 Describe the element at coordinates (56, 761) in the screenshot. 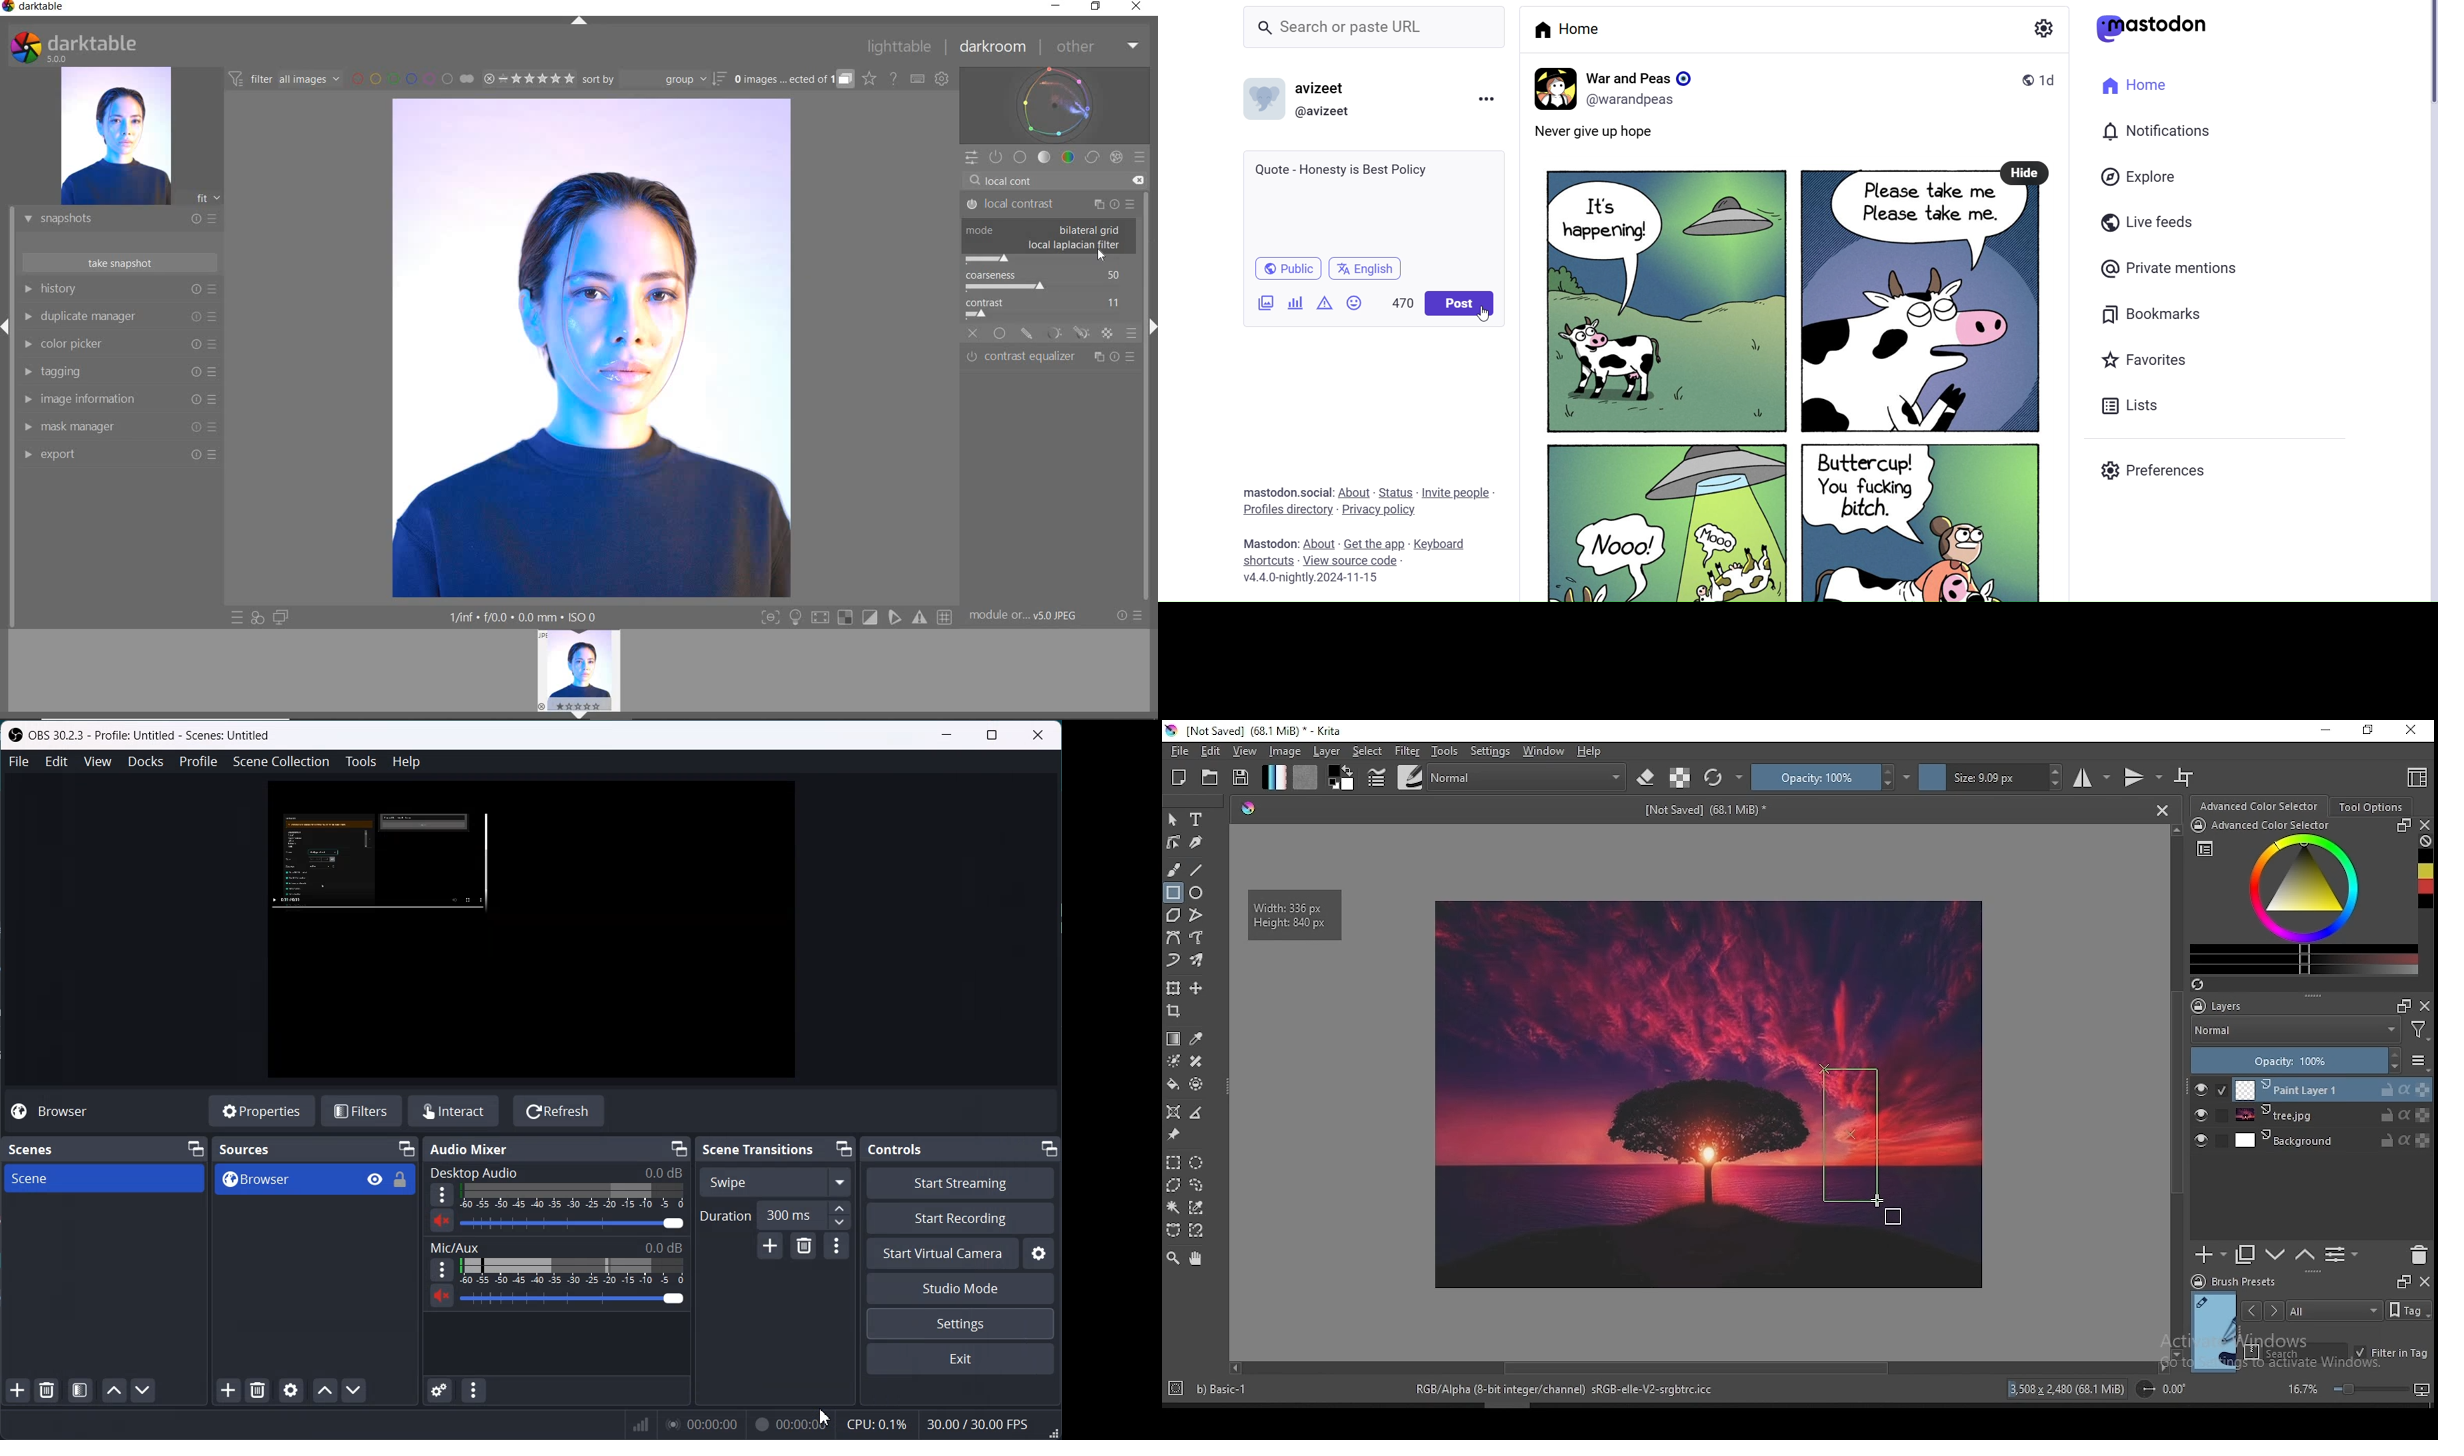

I see `Edit` at that location.